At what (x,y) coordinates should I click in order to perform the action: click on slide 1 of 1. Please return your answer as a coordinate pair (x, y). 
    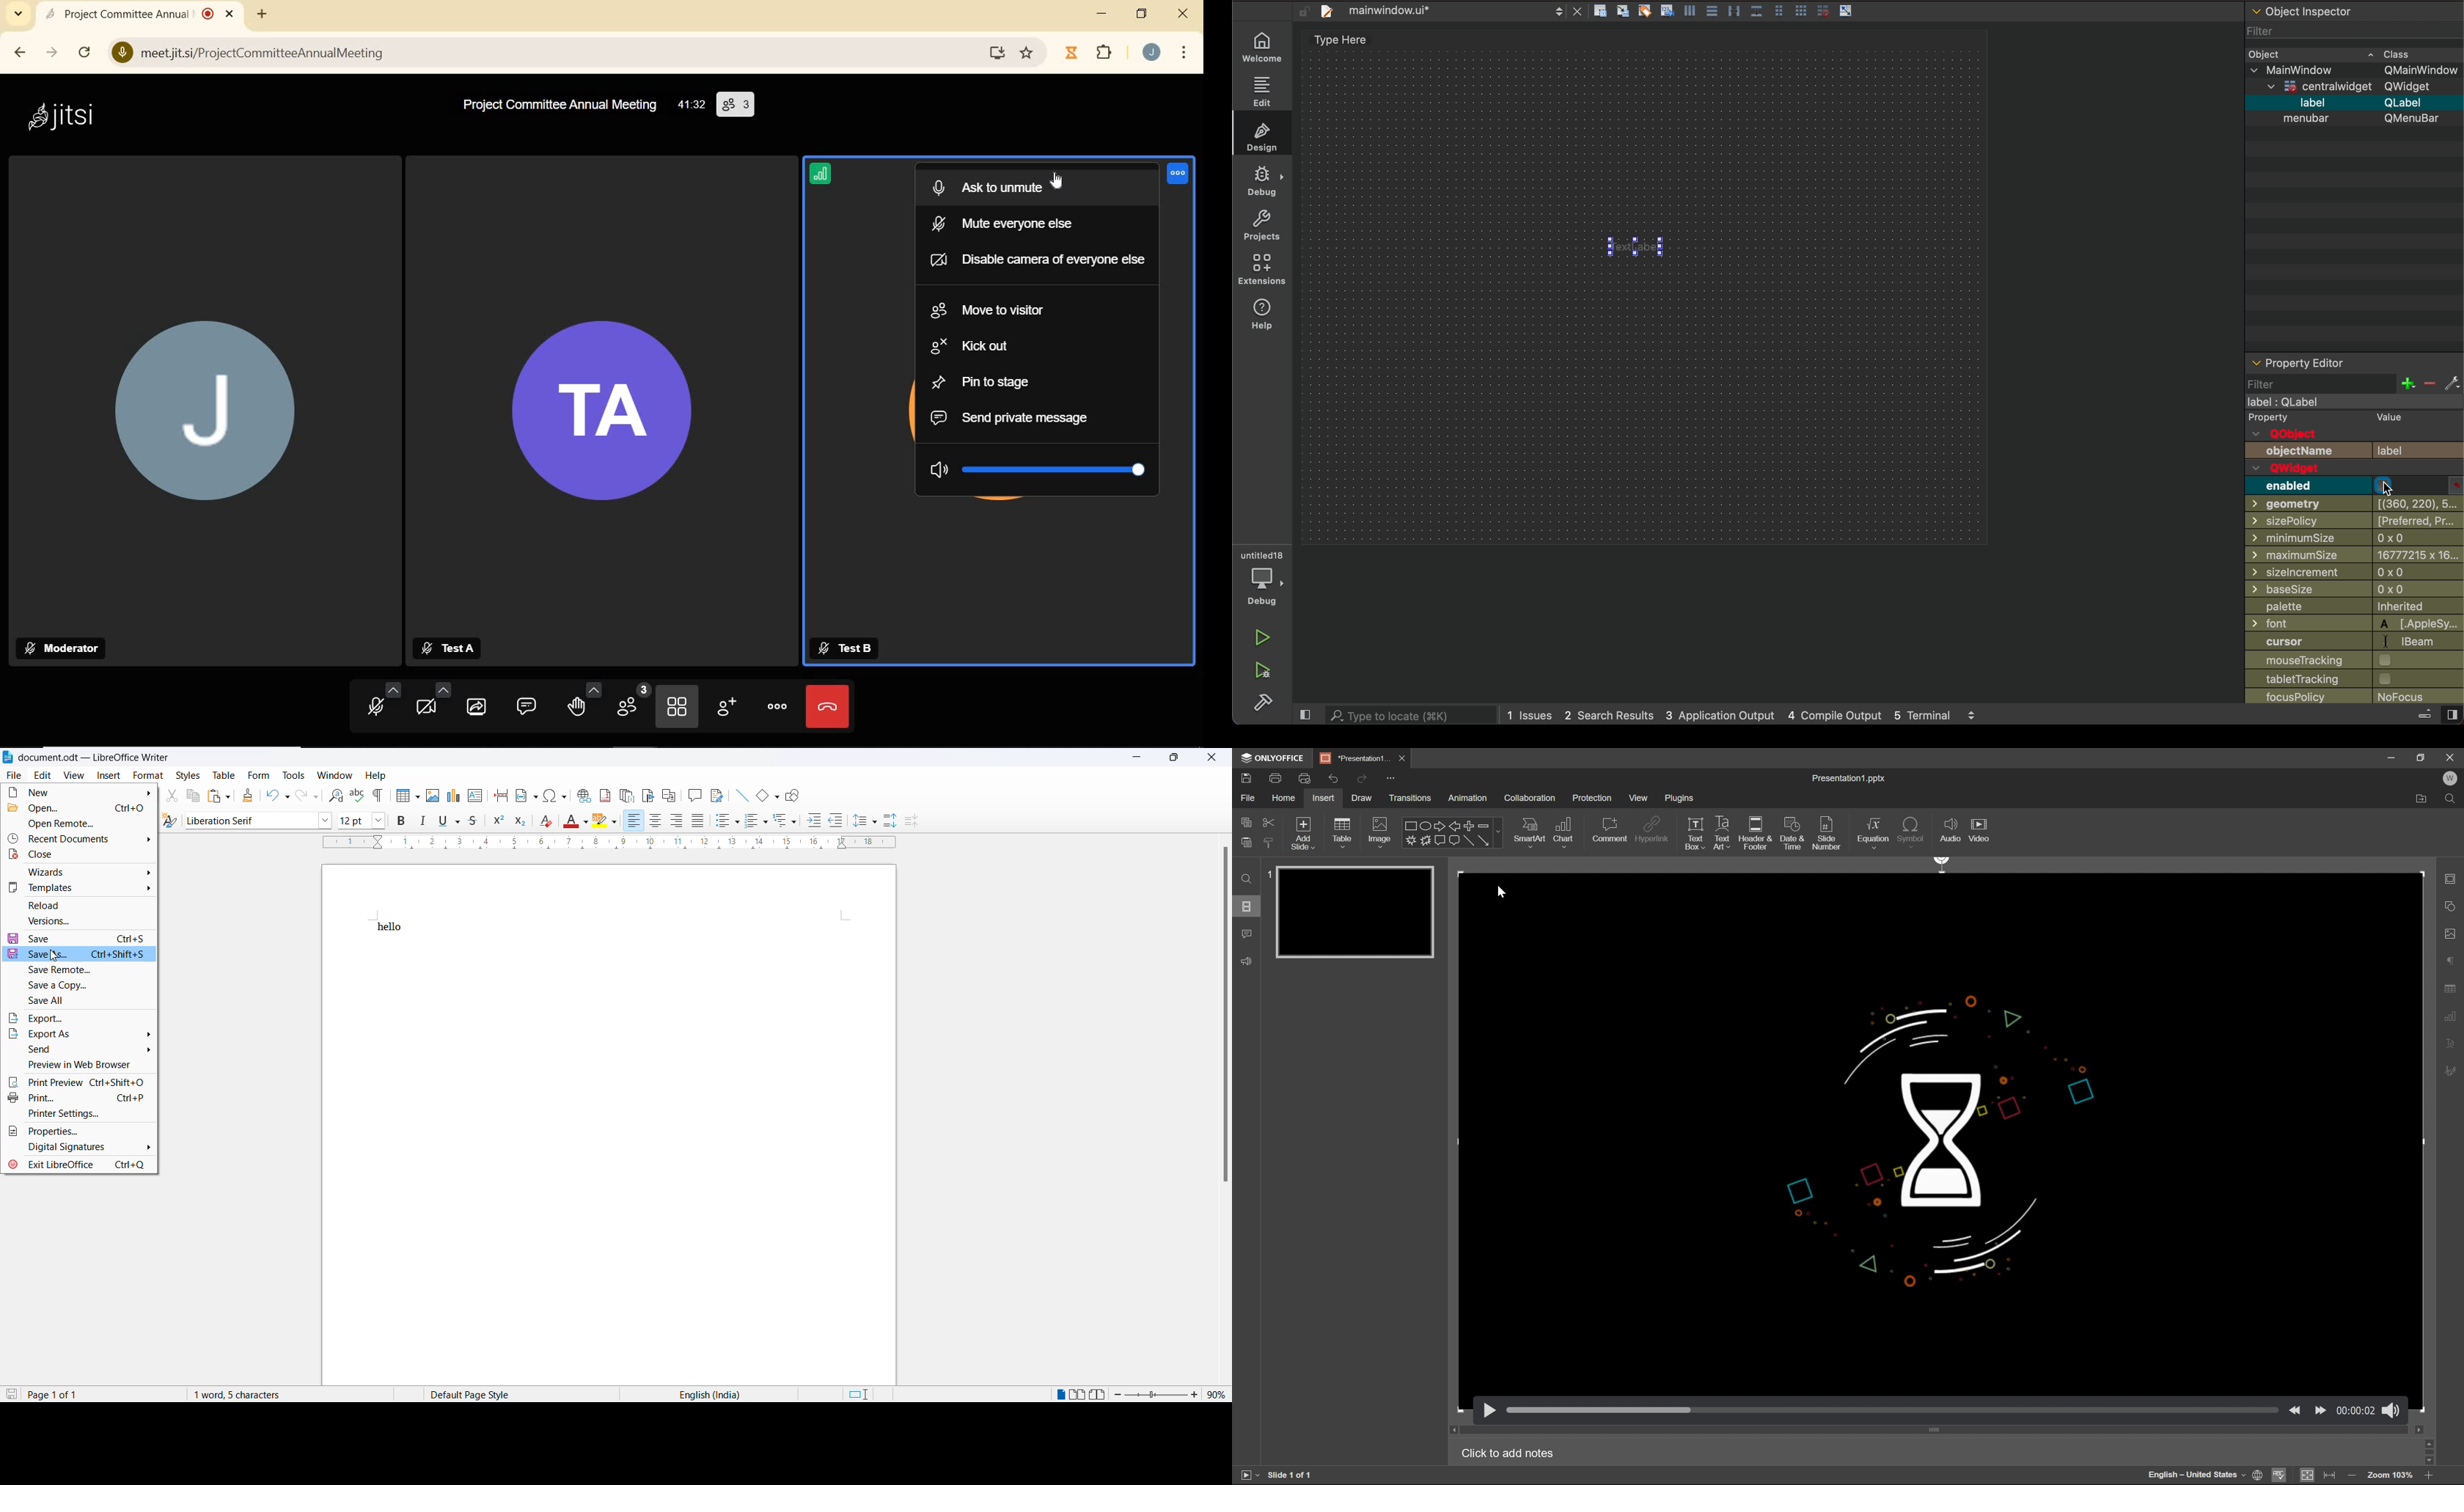
    Looking at the image, I should click on (1296, 1475).